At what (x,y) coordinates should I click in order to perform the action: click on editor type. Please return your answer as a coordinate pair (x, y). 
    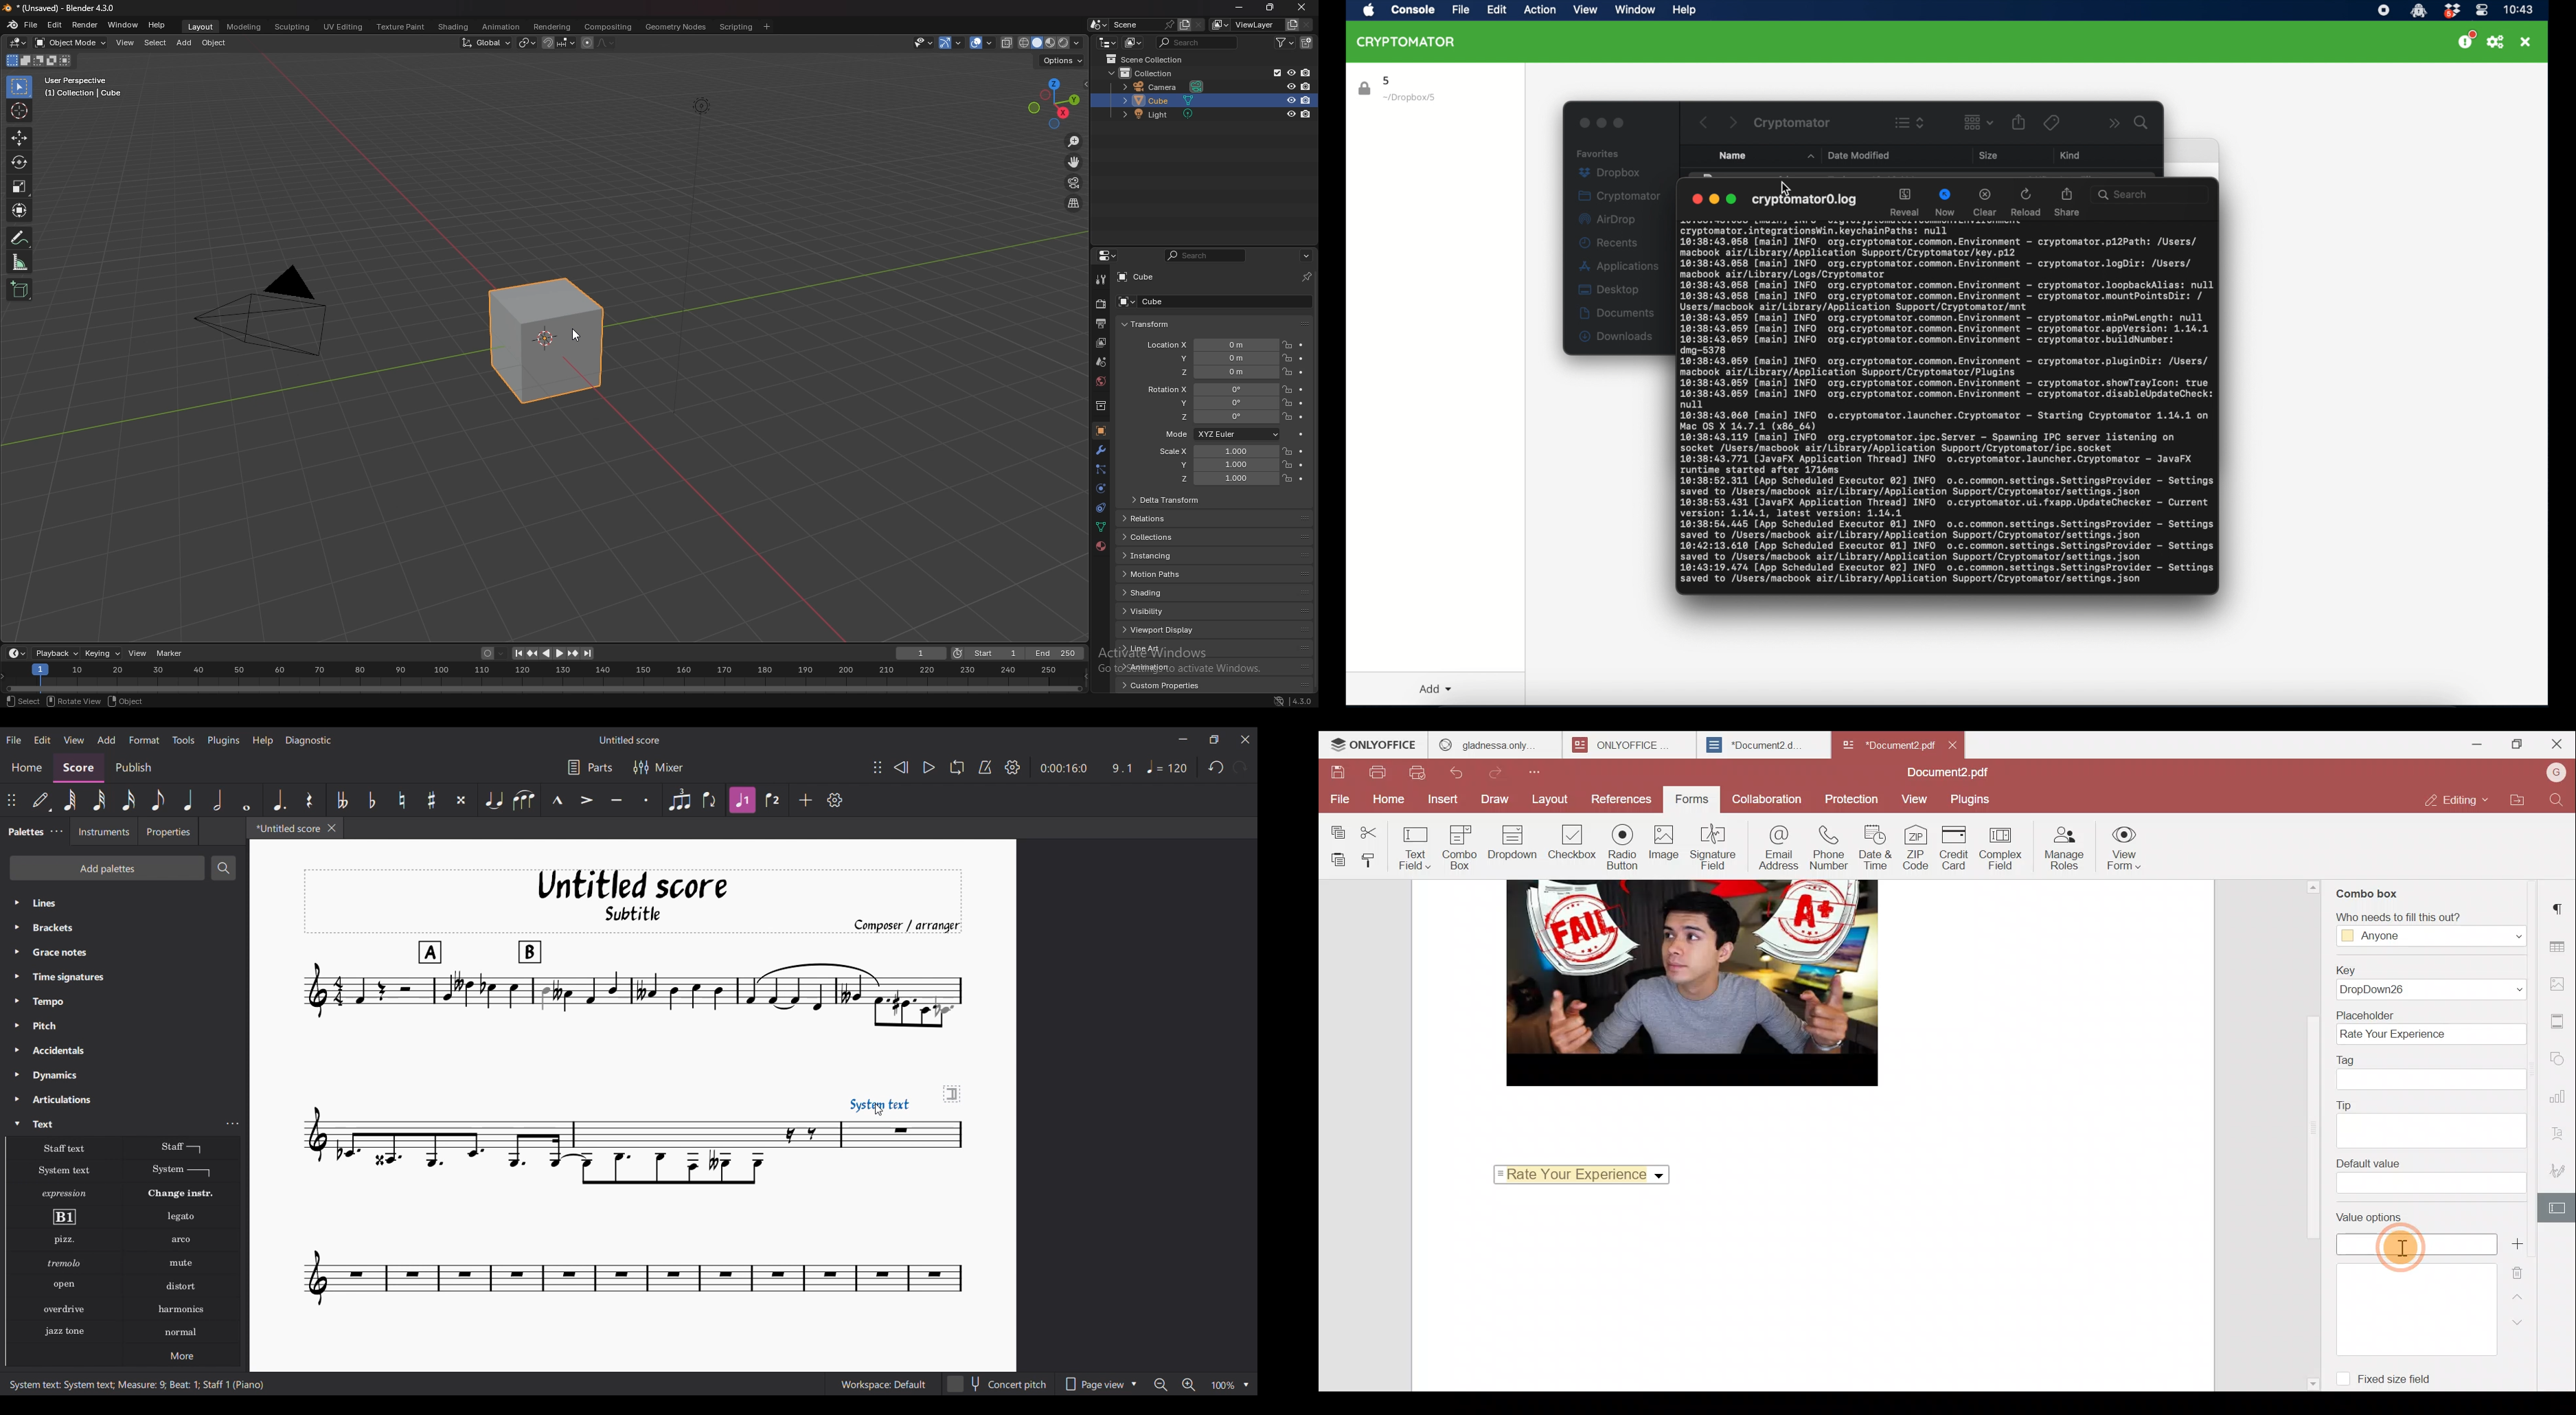
    Looking at the image, I should click on (1108, 42).